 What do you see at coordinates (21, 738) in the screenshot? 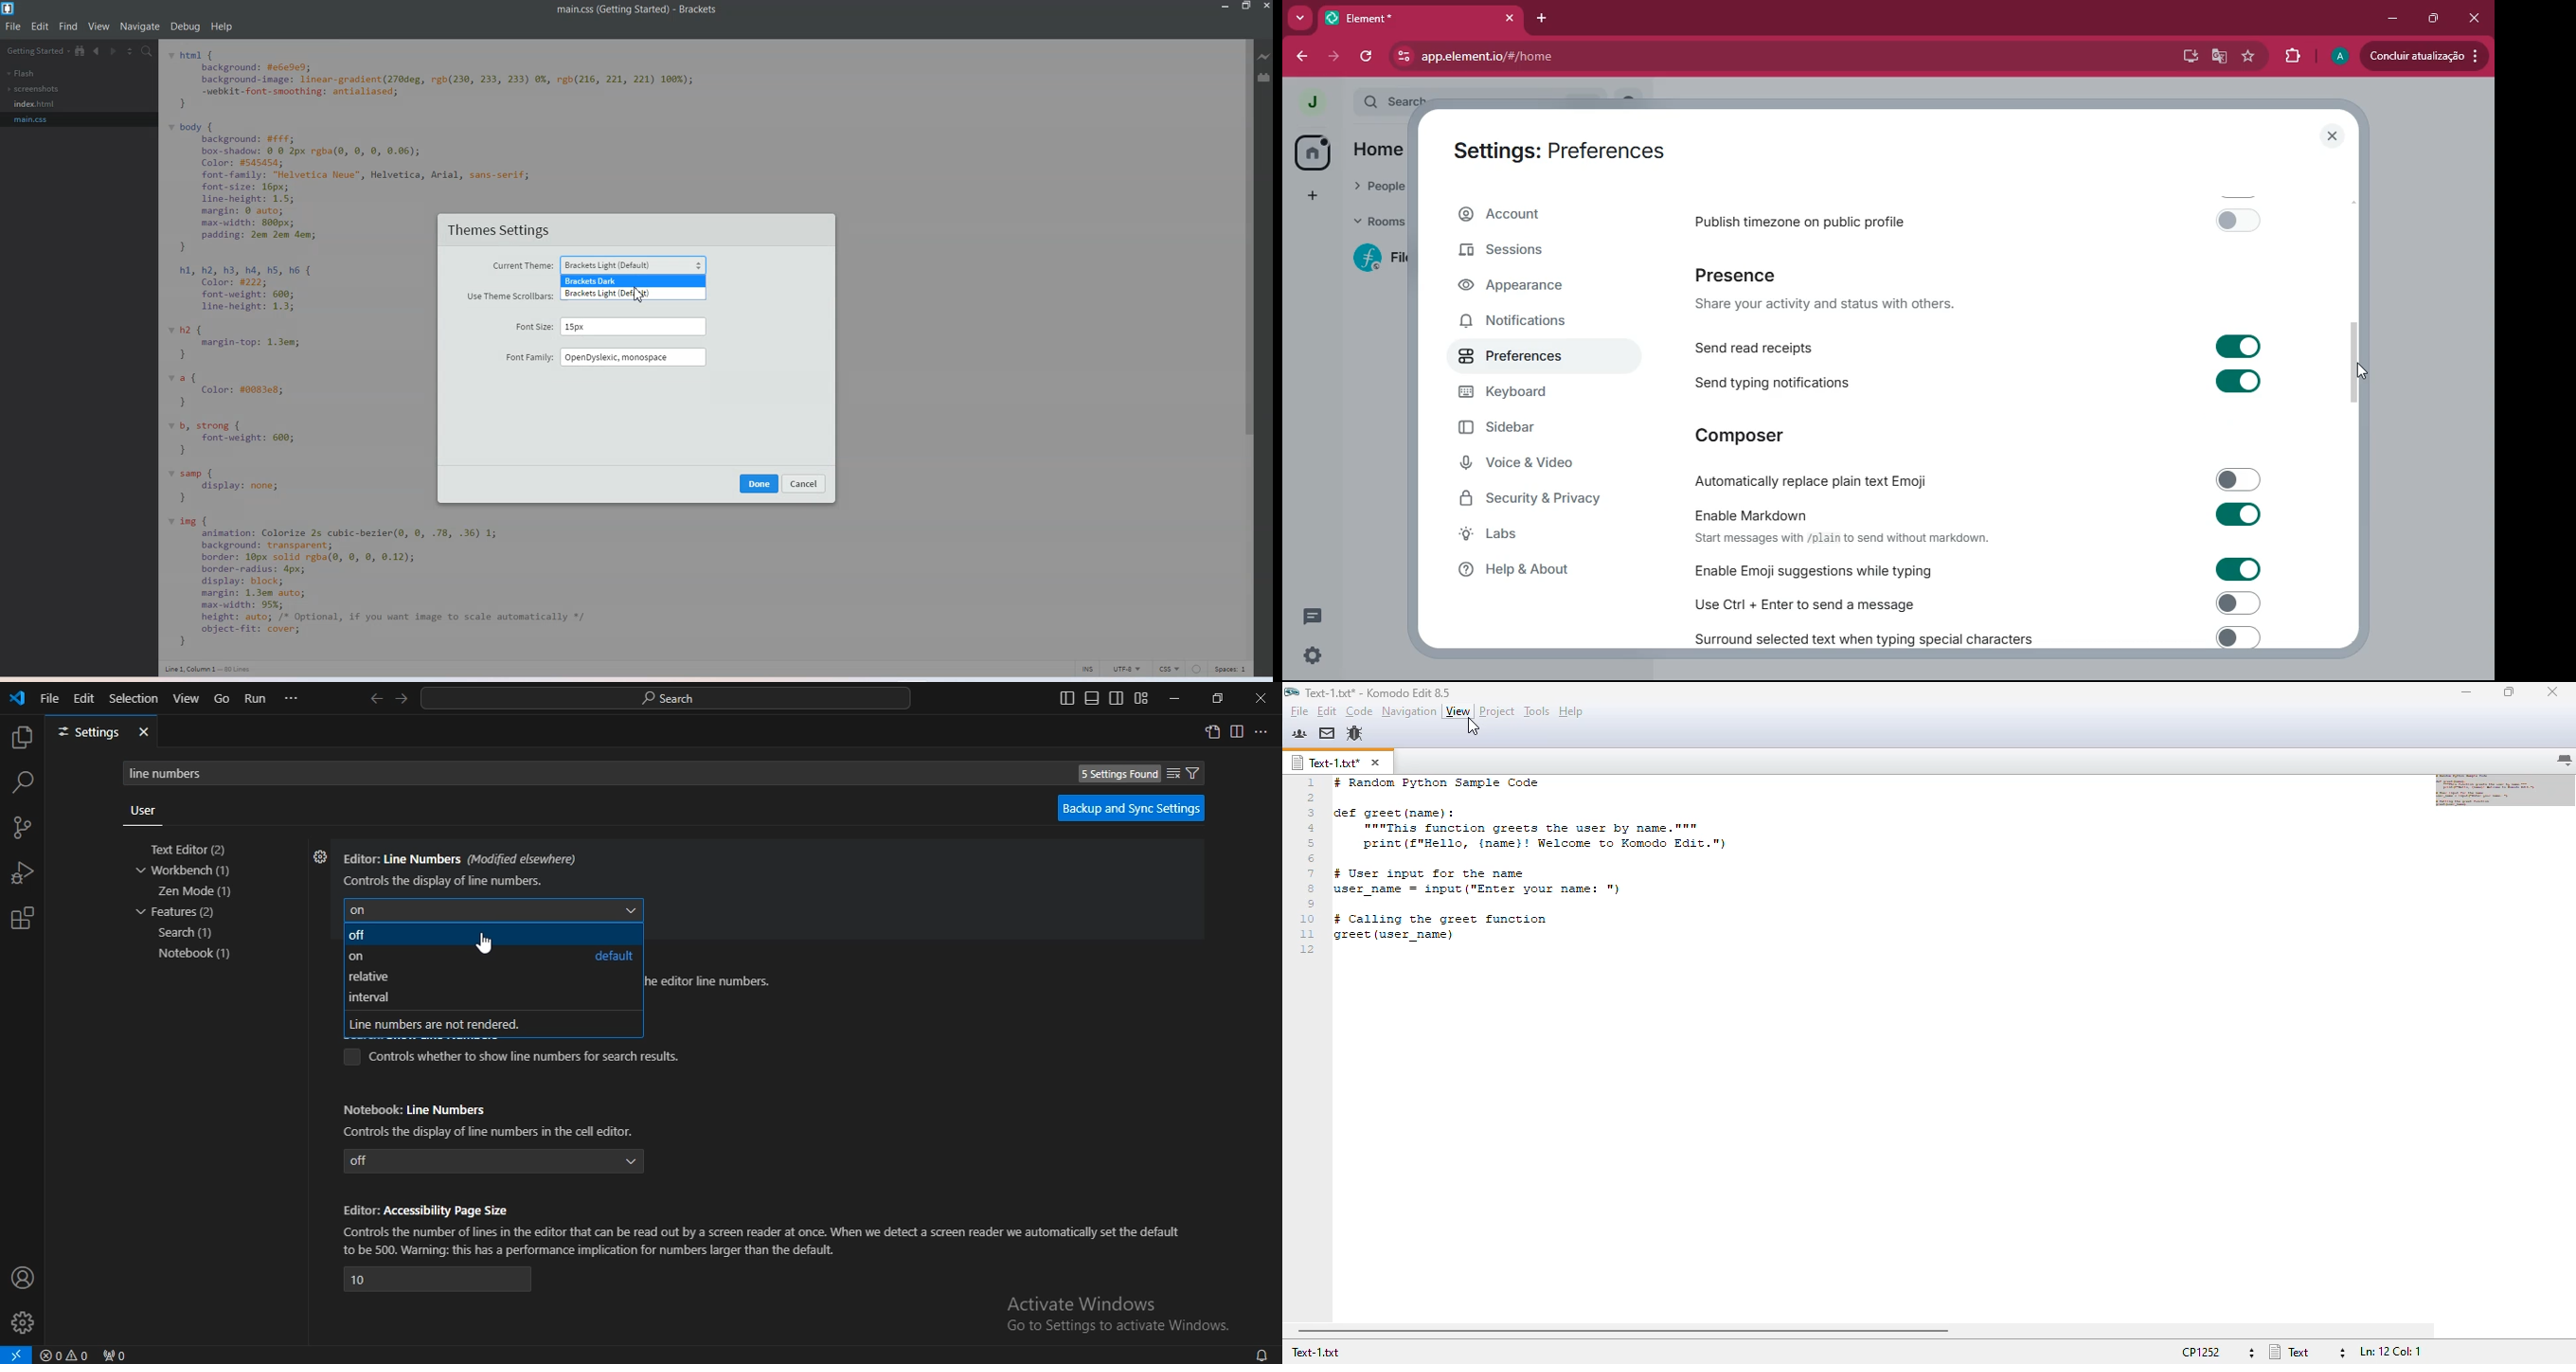
I see `explorer` at bounding box center [21, 738].